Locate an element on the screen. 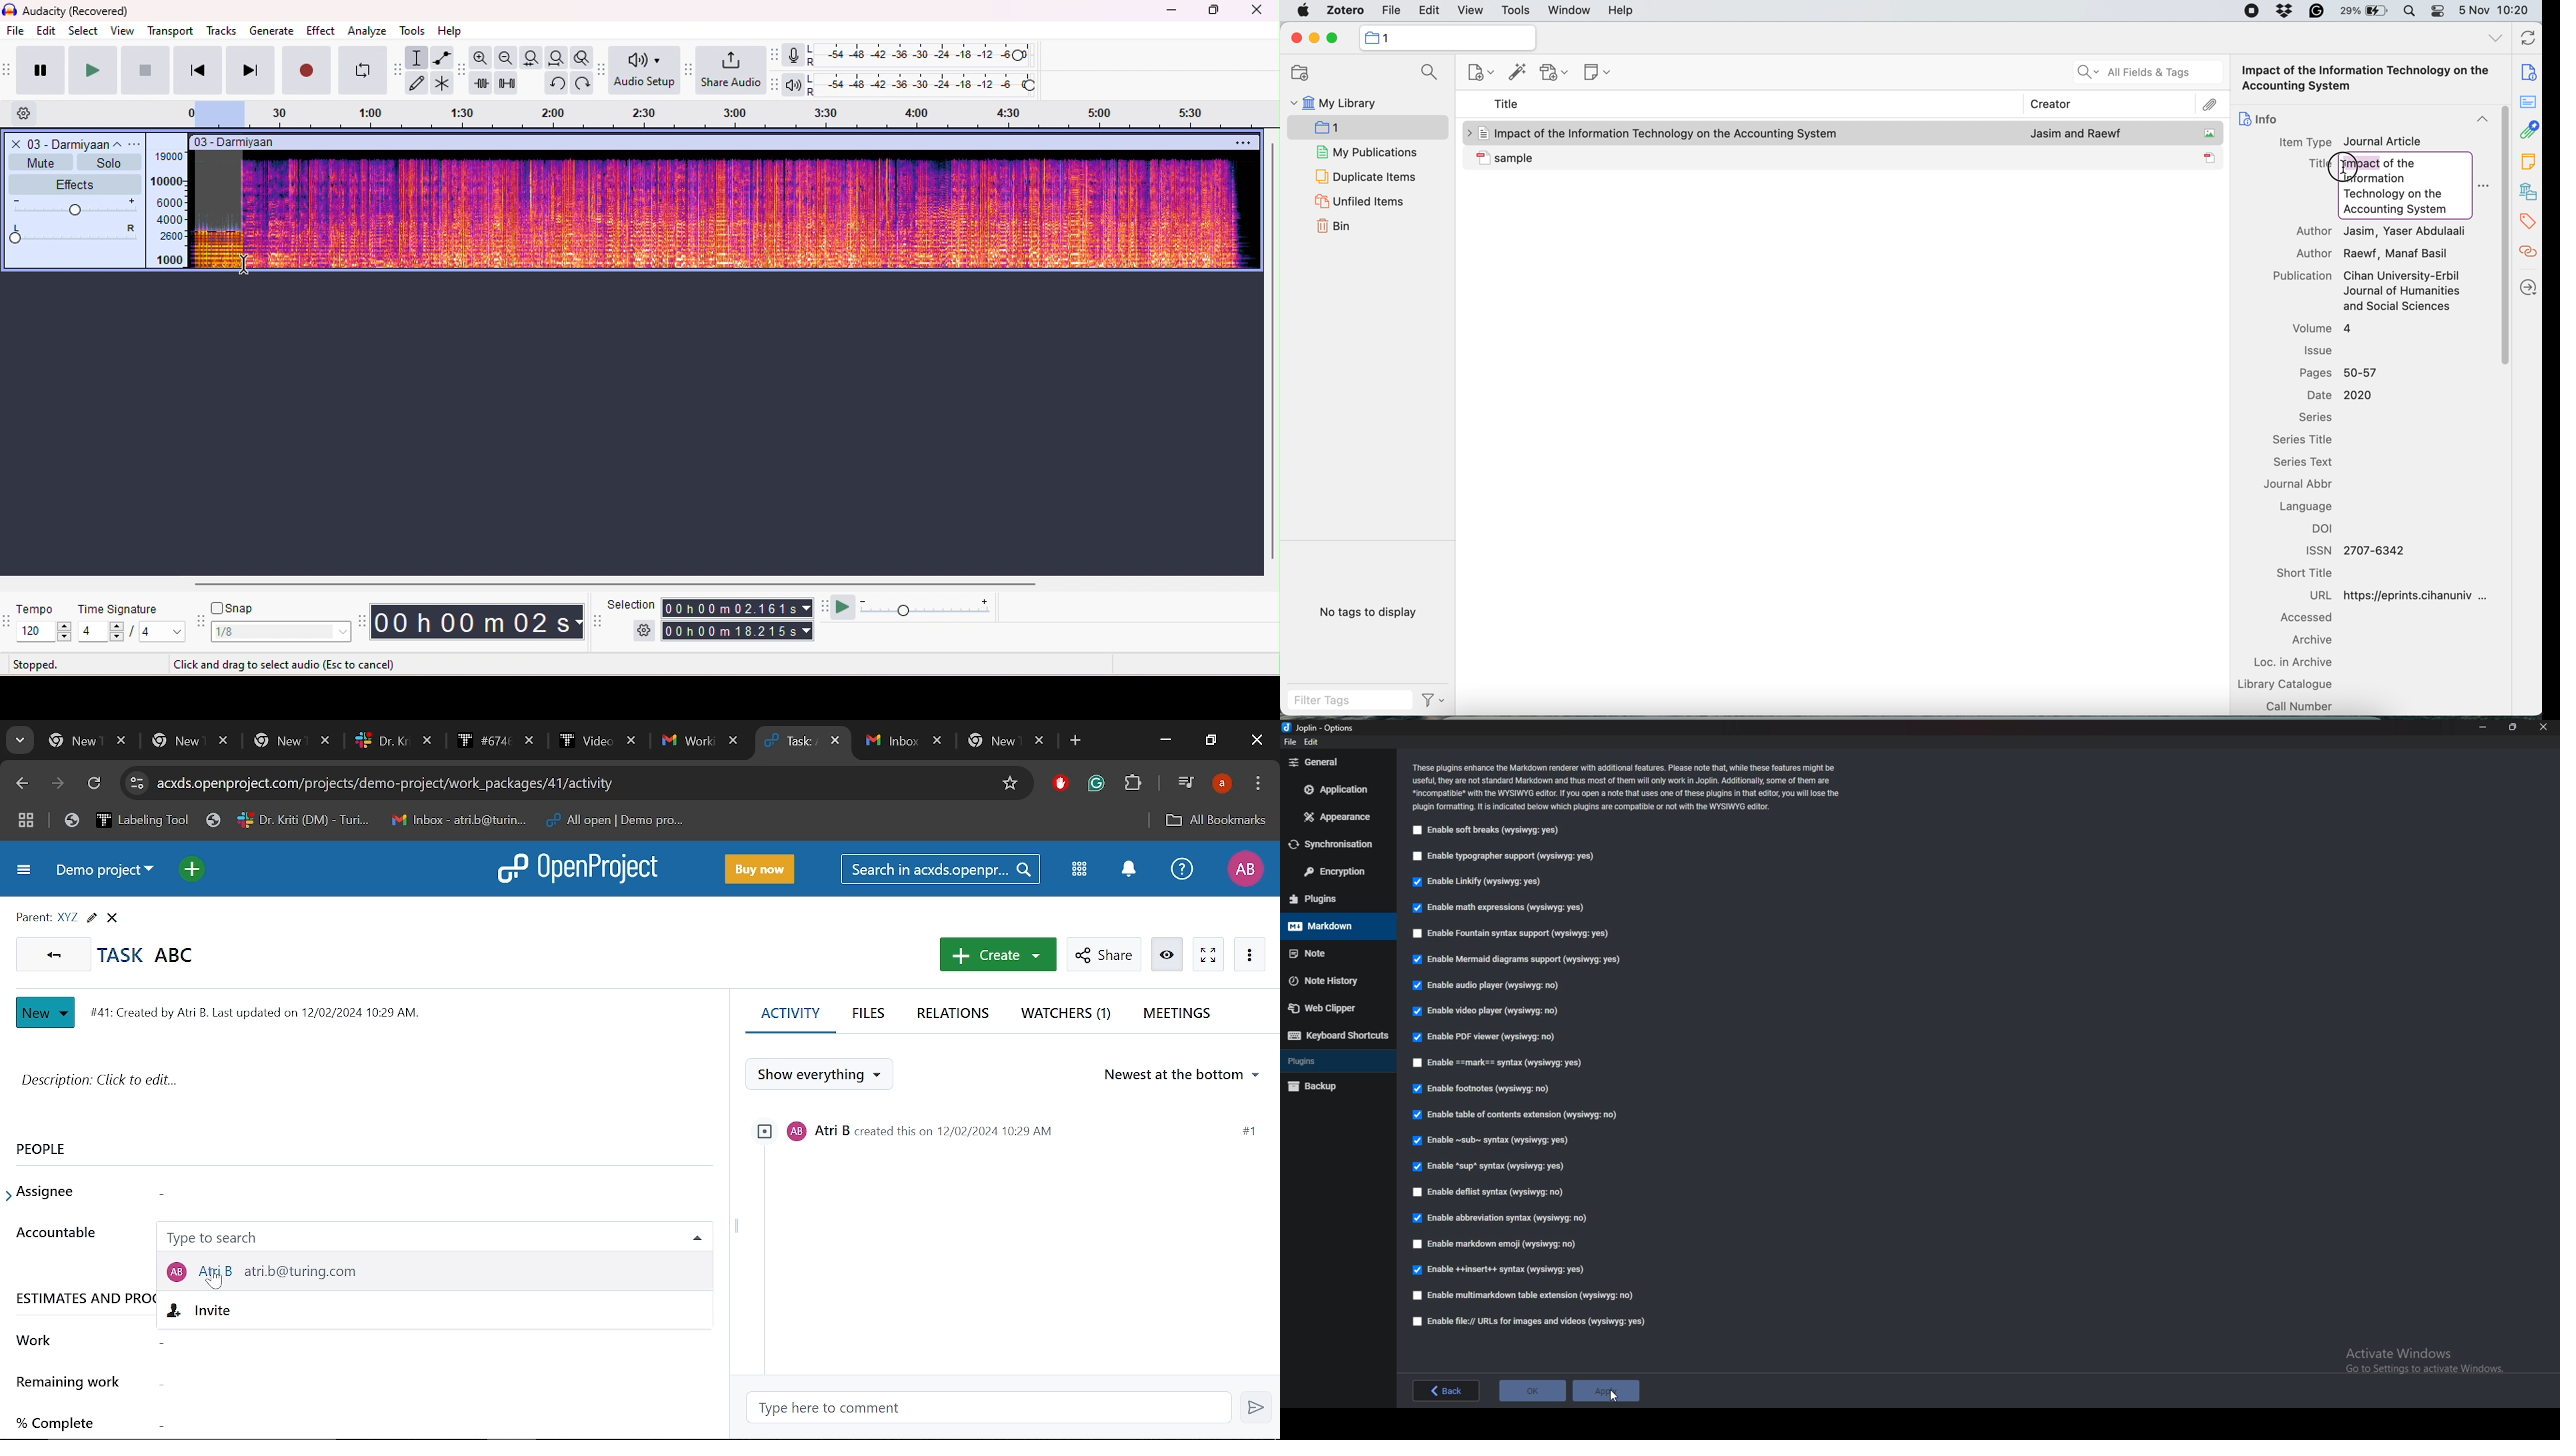  Web Clipper is located at coordinates (1337, 1009).